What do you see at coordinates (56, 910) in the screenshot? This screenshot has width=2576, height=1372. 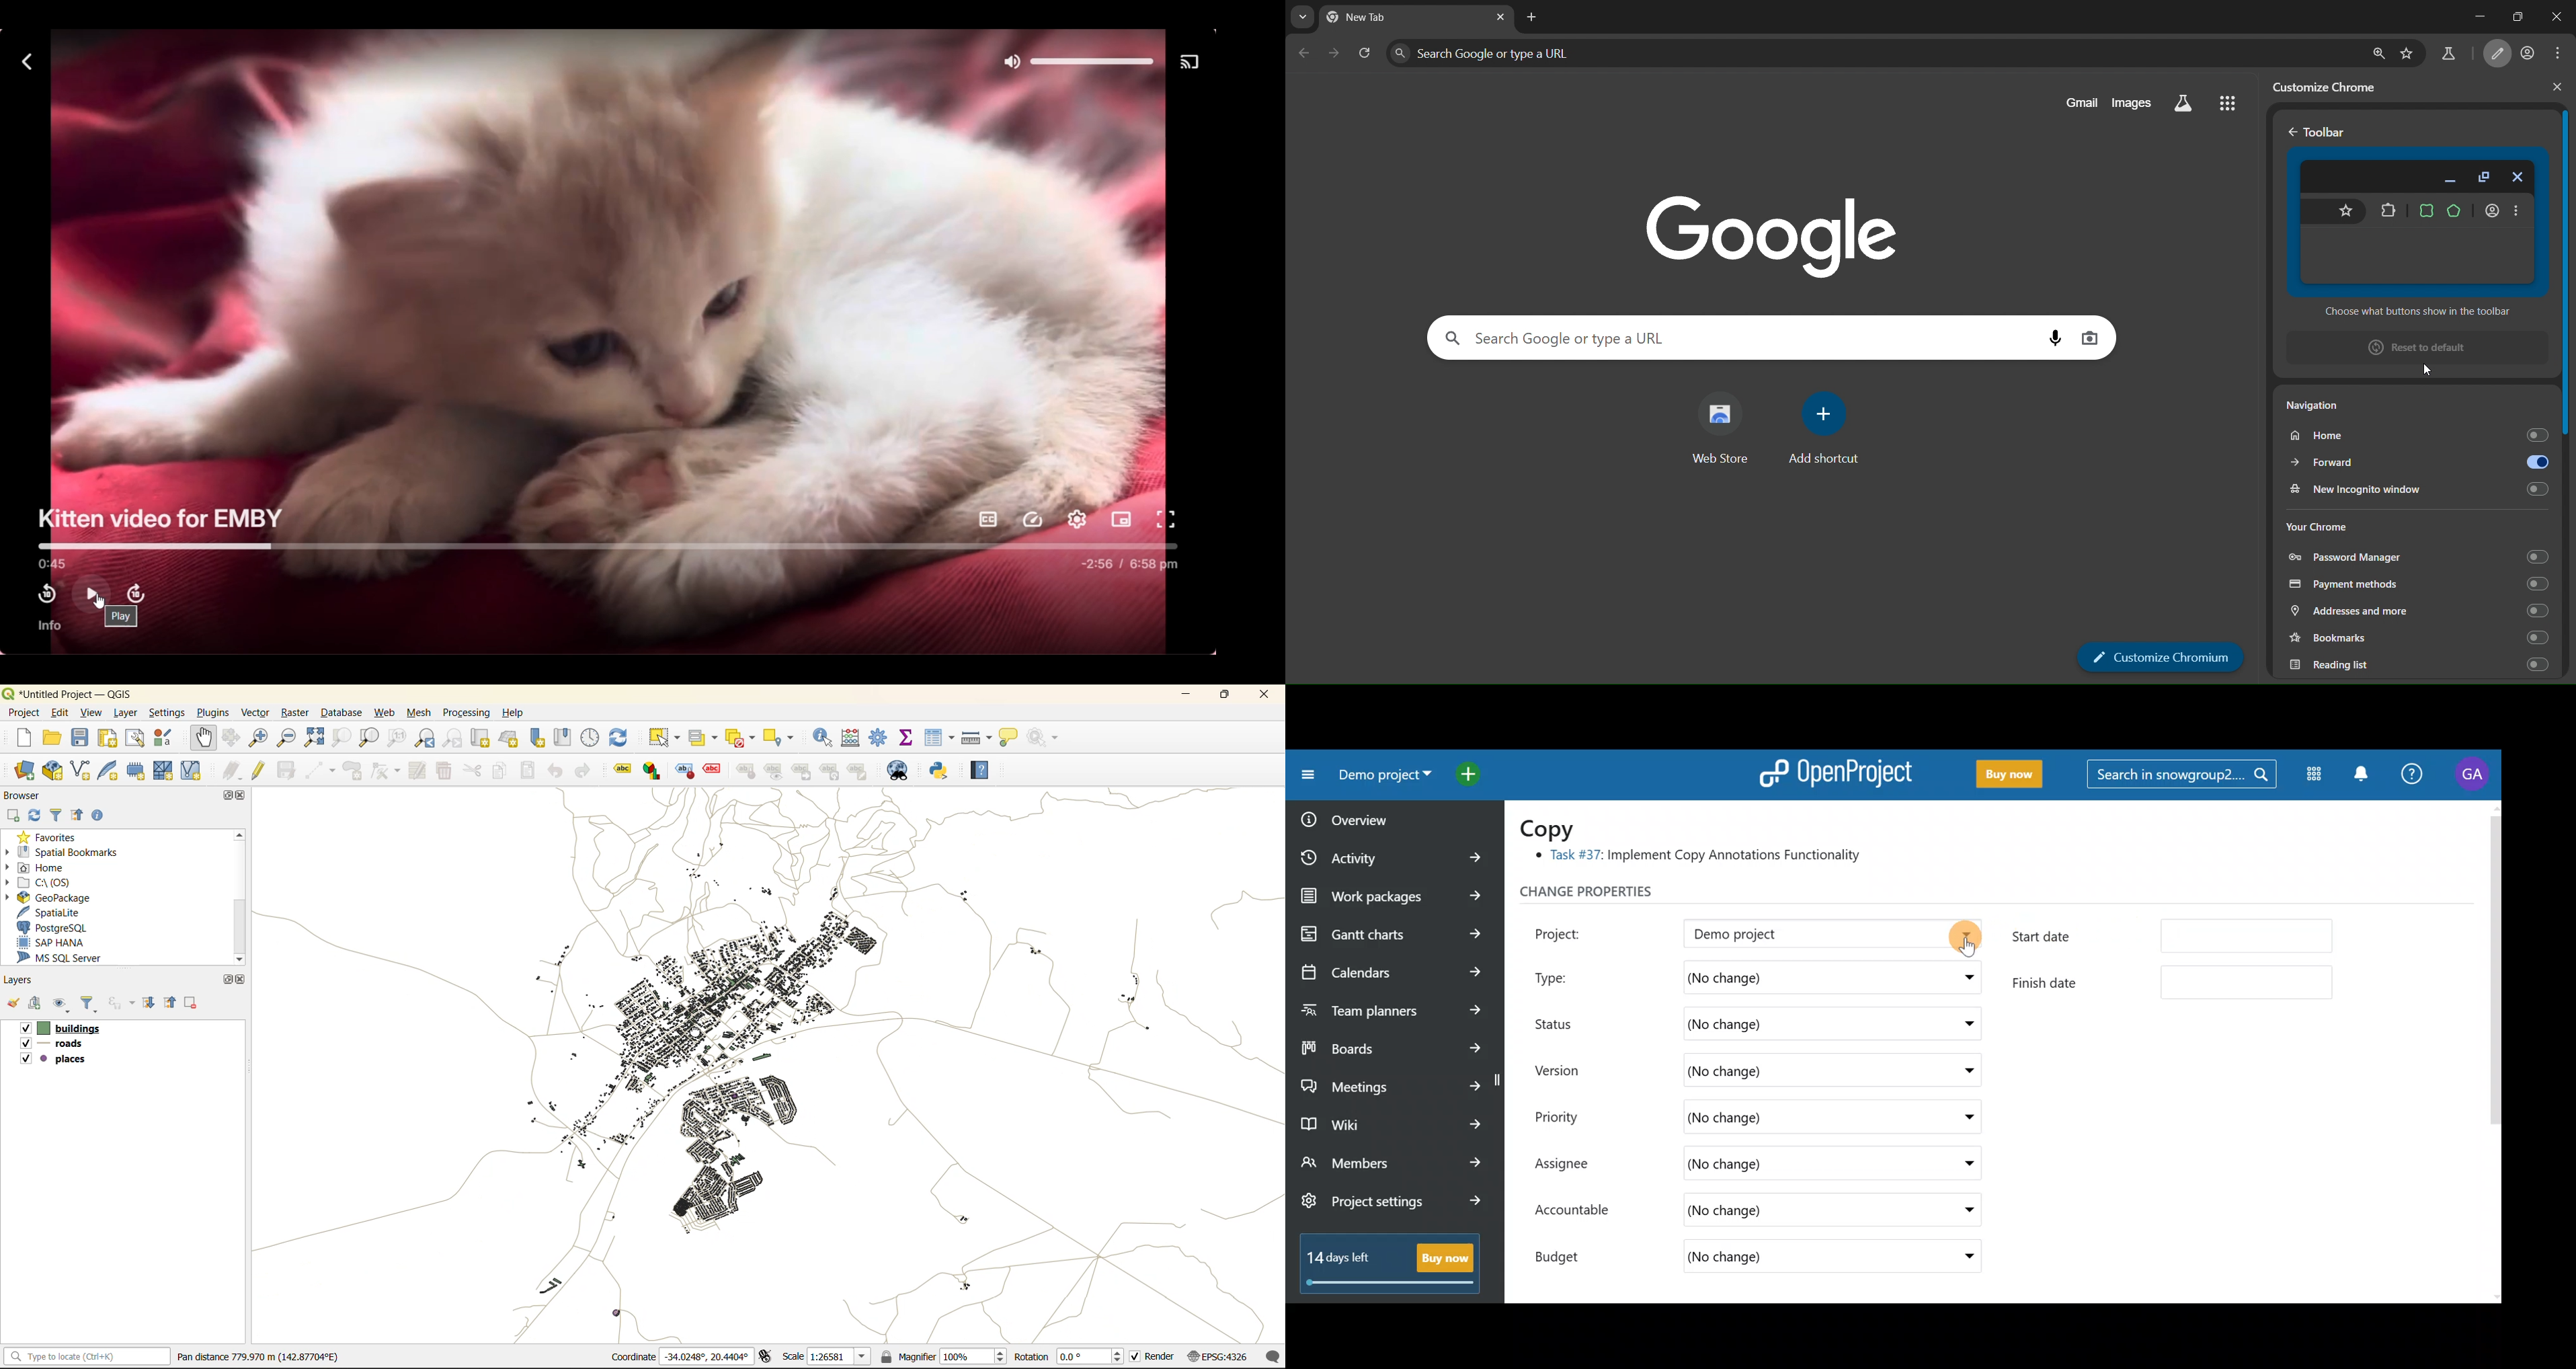 I see `spatialite` at bounding box center [56, 910].